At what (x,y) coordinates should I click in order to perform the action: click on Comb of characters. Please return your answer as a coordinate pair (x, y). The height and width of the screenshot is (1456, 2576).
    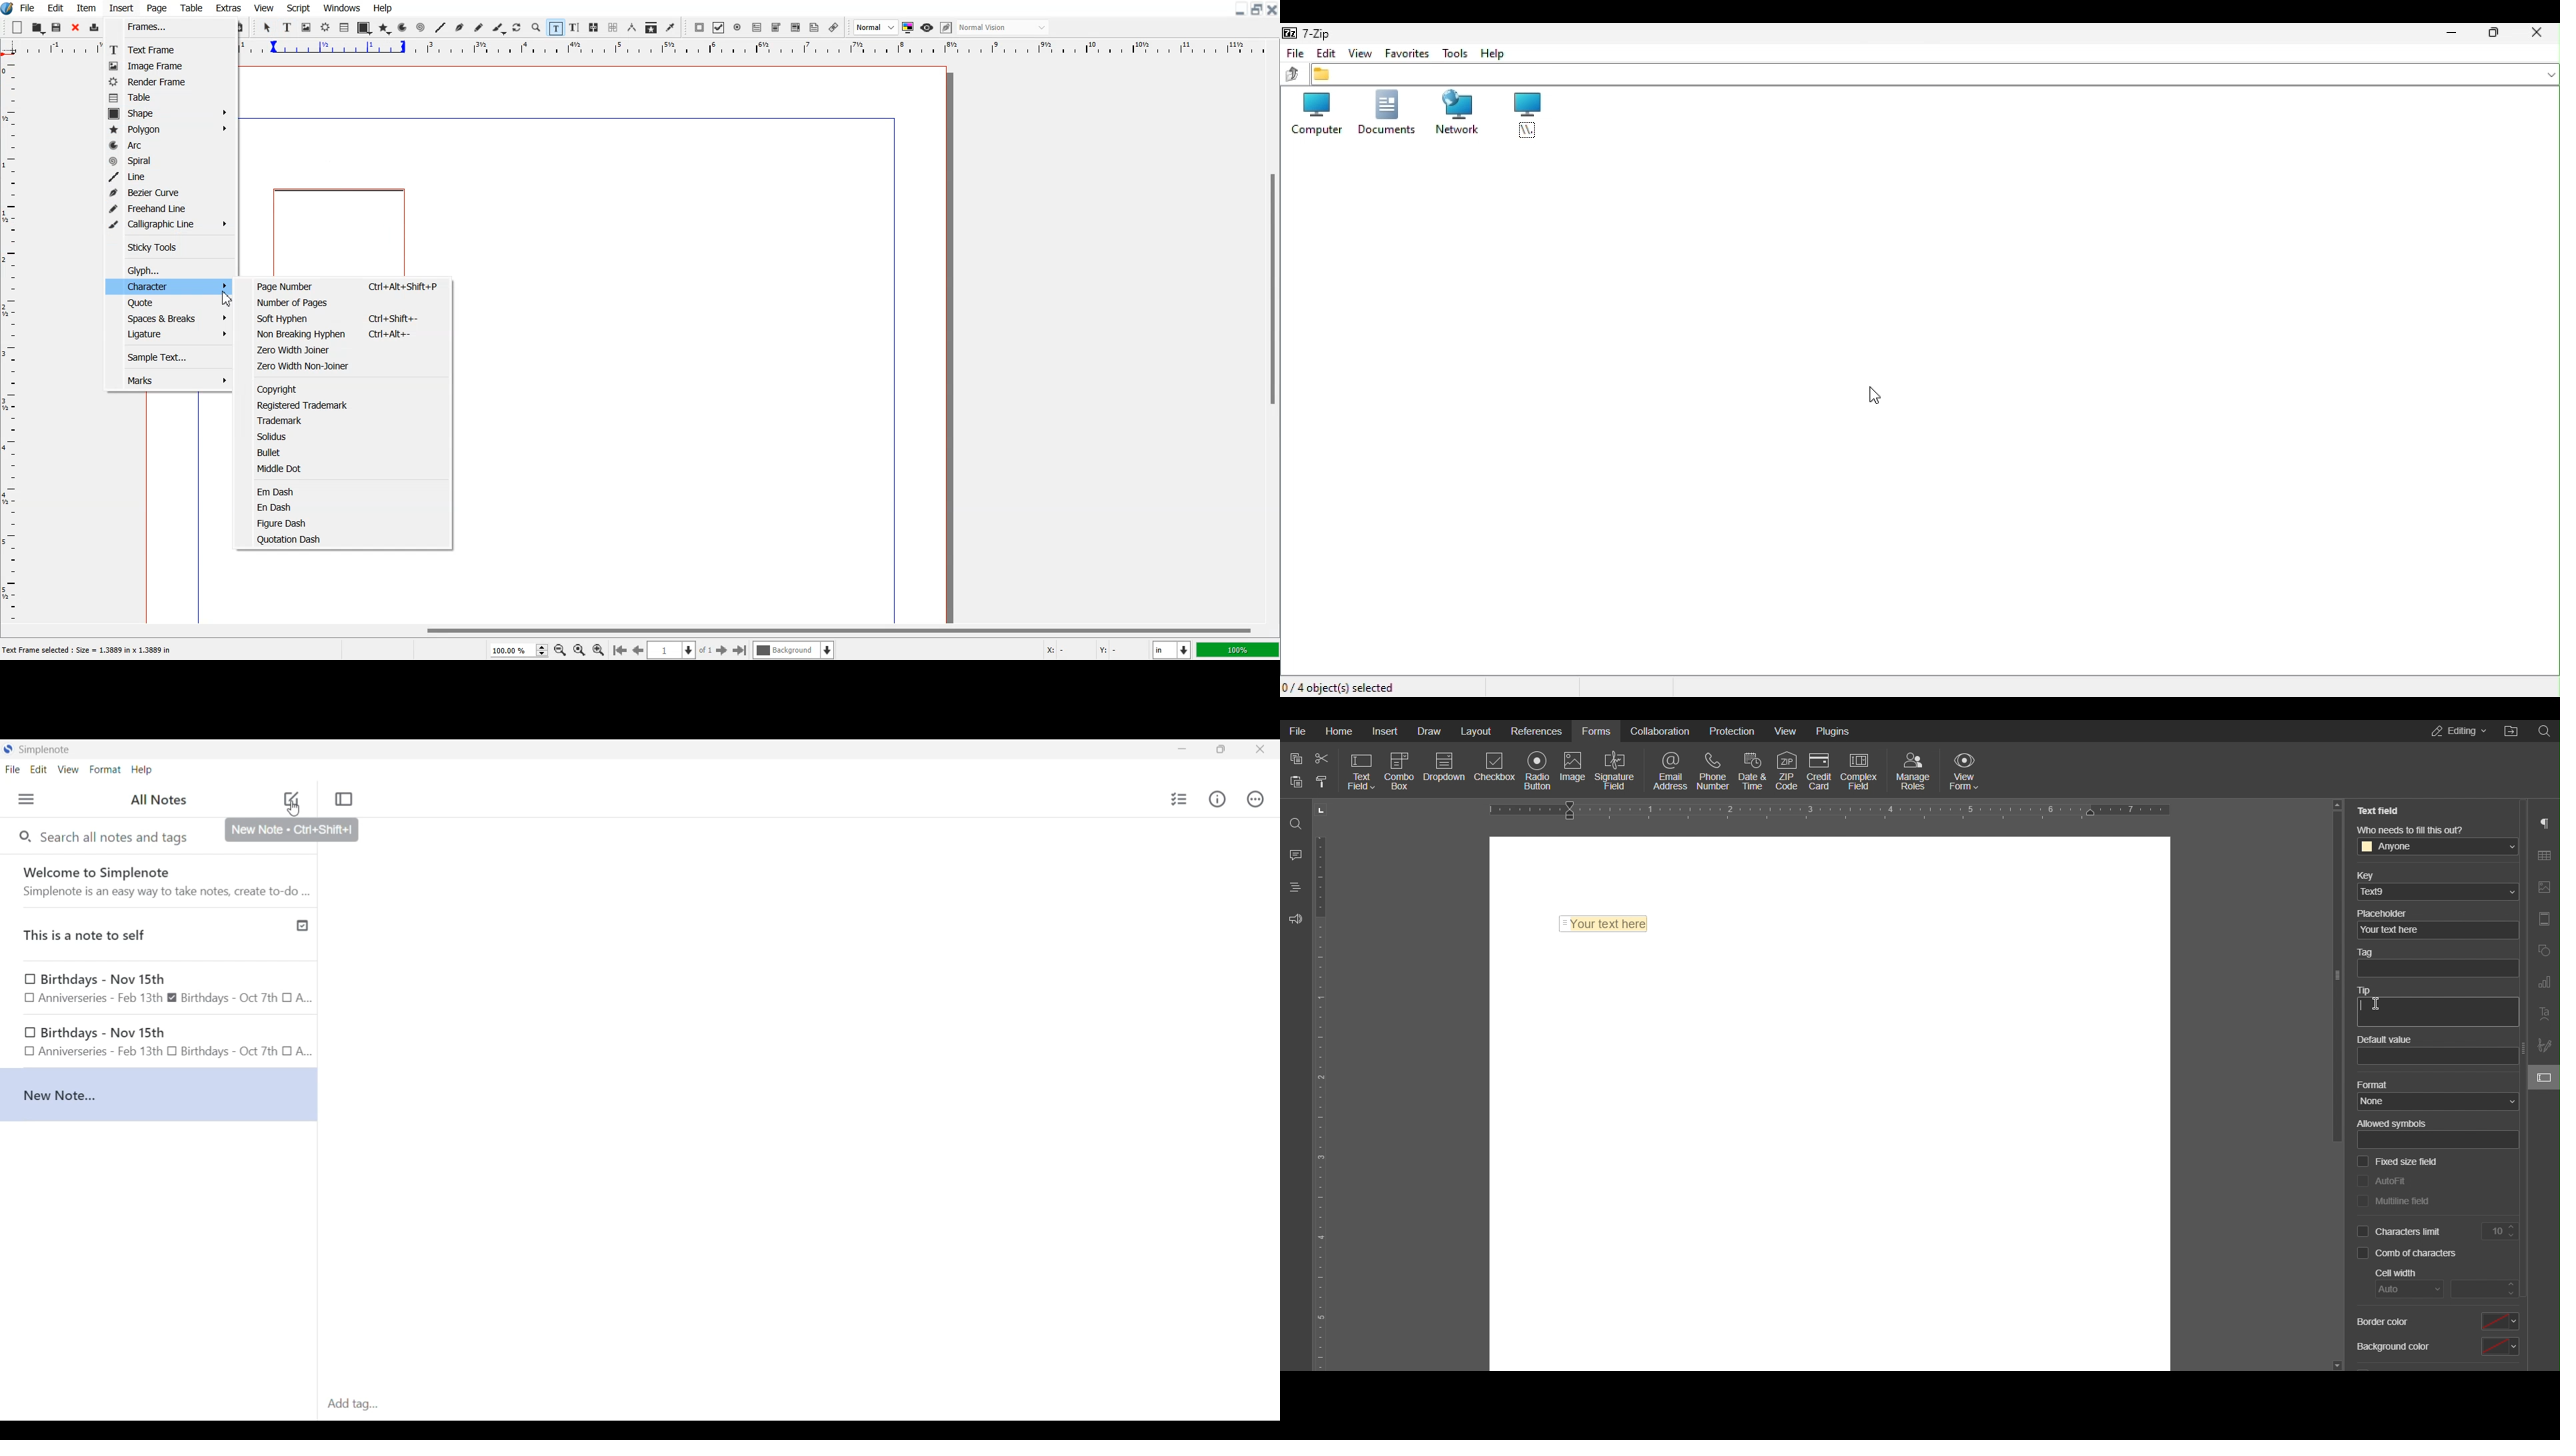
    Looking at the image, I should click on (2421, 1255).